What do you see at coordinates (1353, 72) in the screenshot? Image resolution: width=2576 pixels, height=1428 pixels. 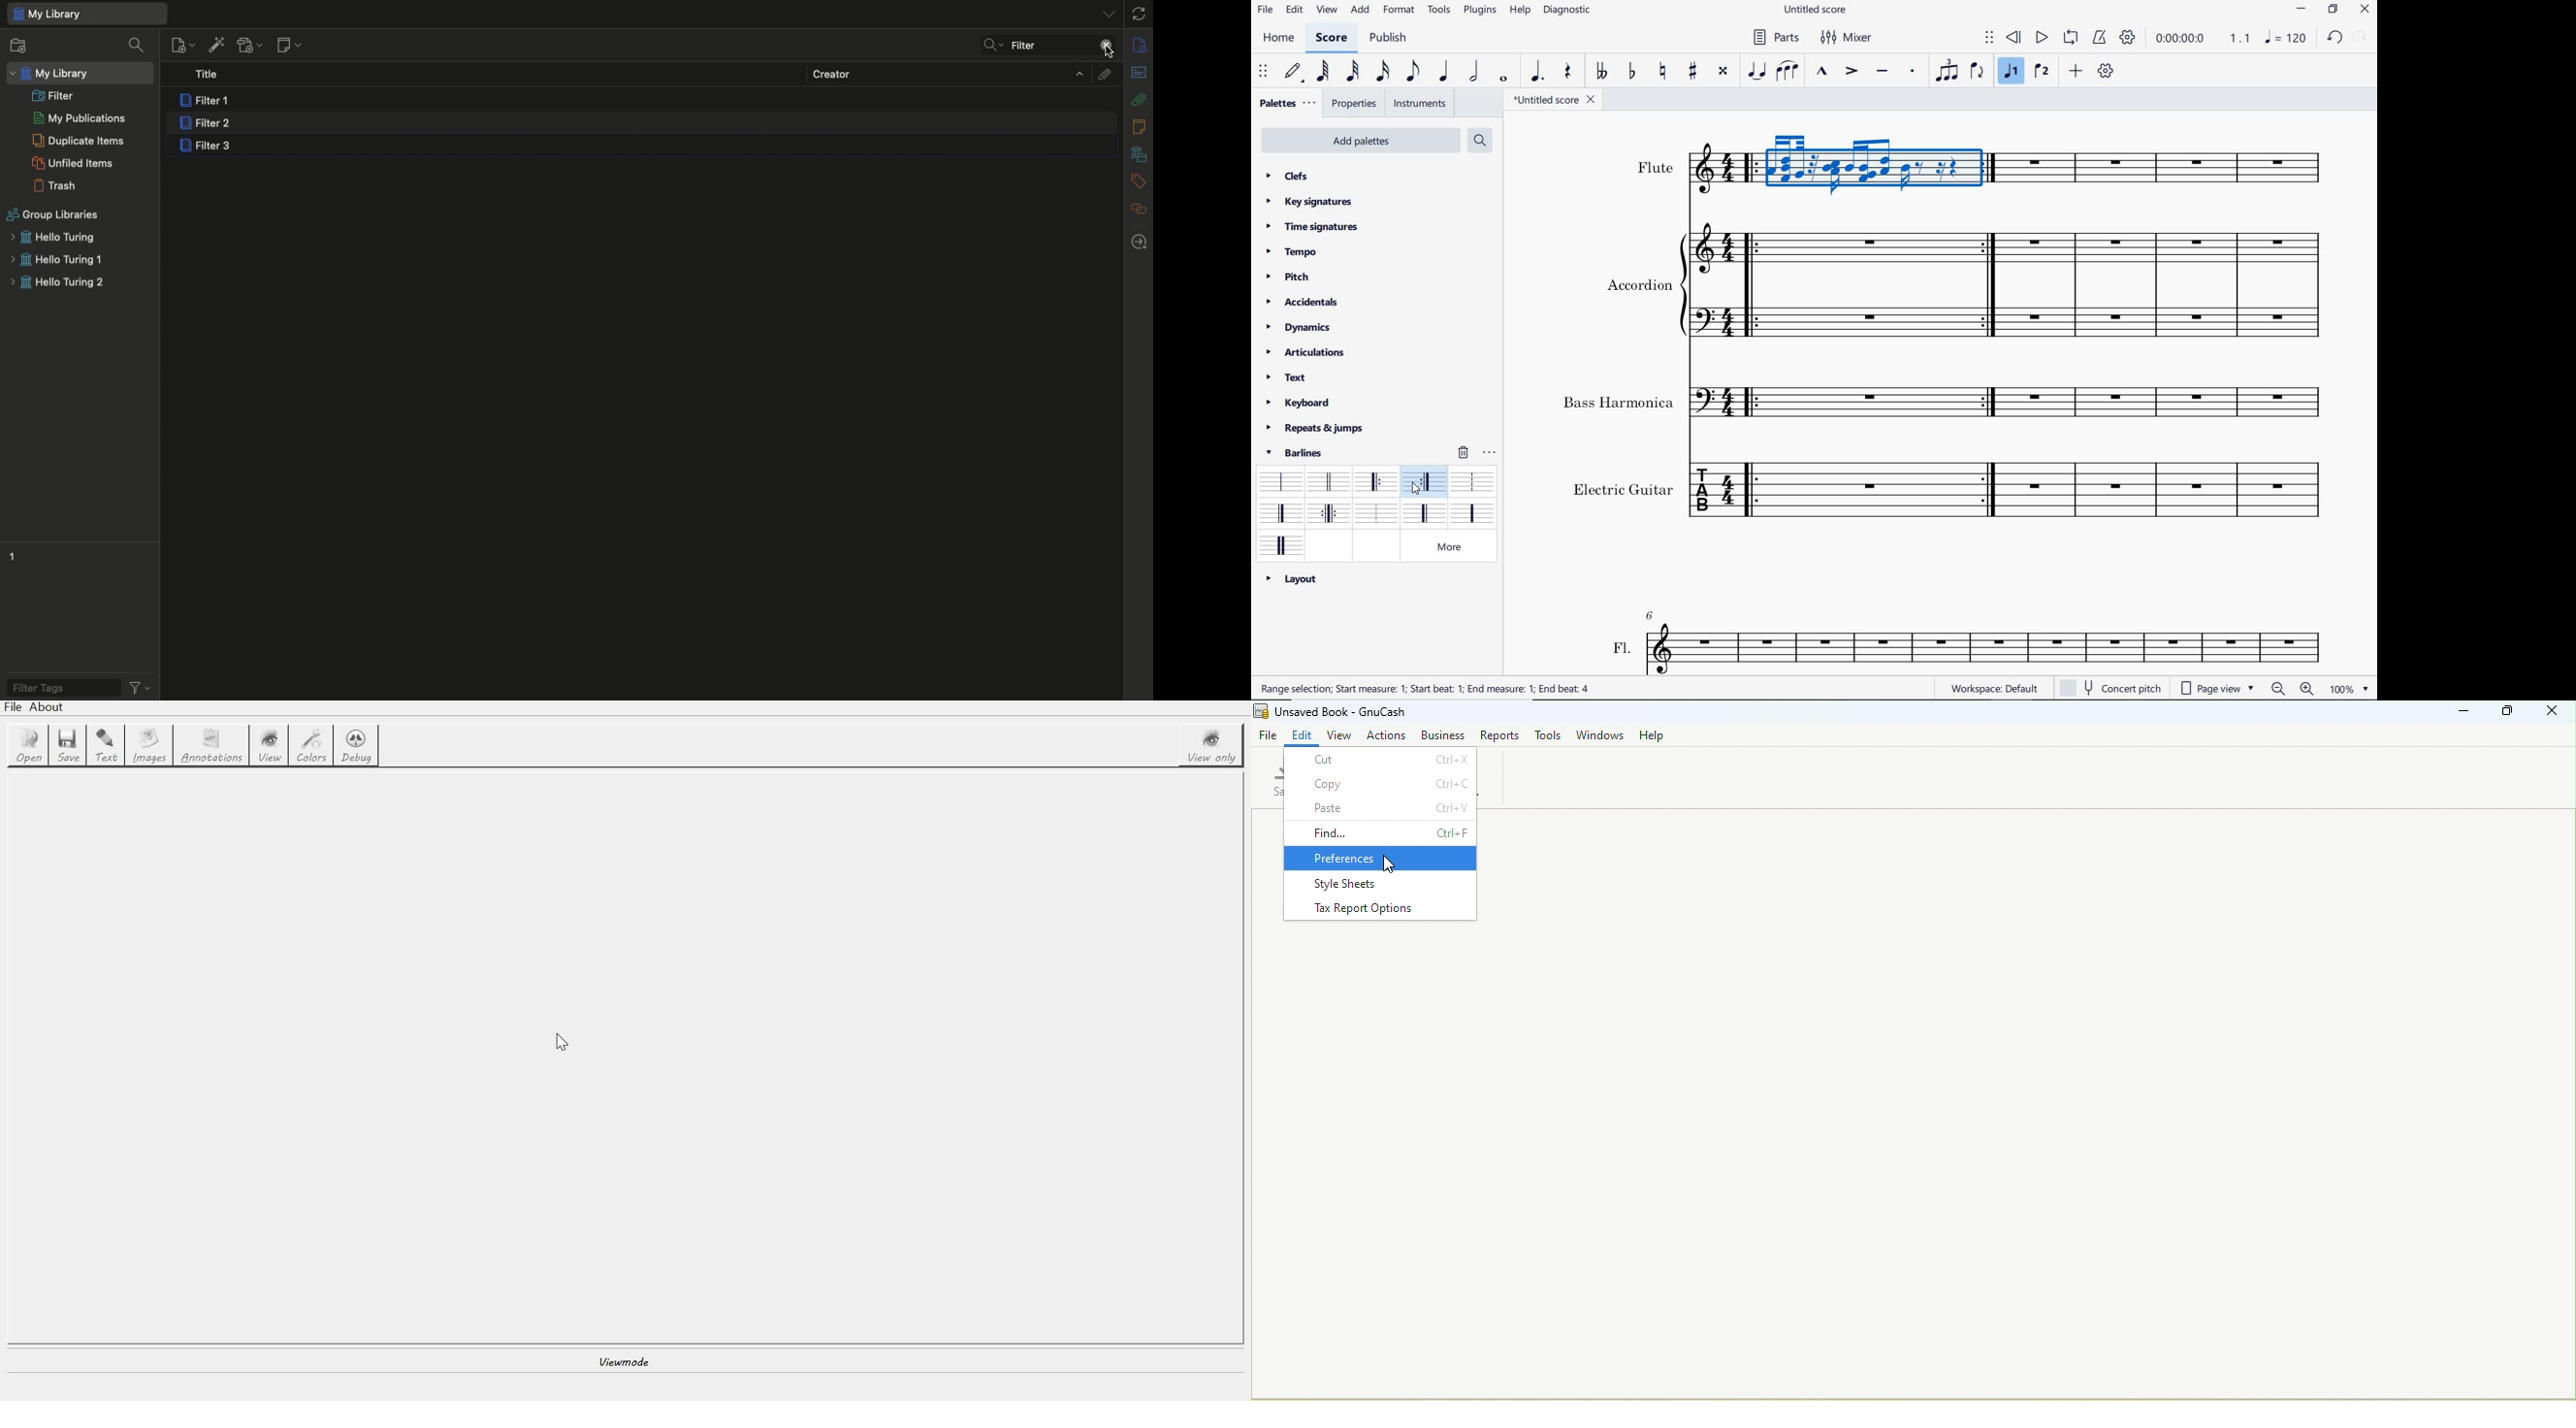 I see `32nd note` at bounding box center [1353, 72].